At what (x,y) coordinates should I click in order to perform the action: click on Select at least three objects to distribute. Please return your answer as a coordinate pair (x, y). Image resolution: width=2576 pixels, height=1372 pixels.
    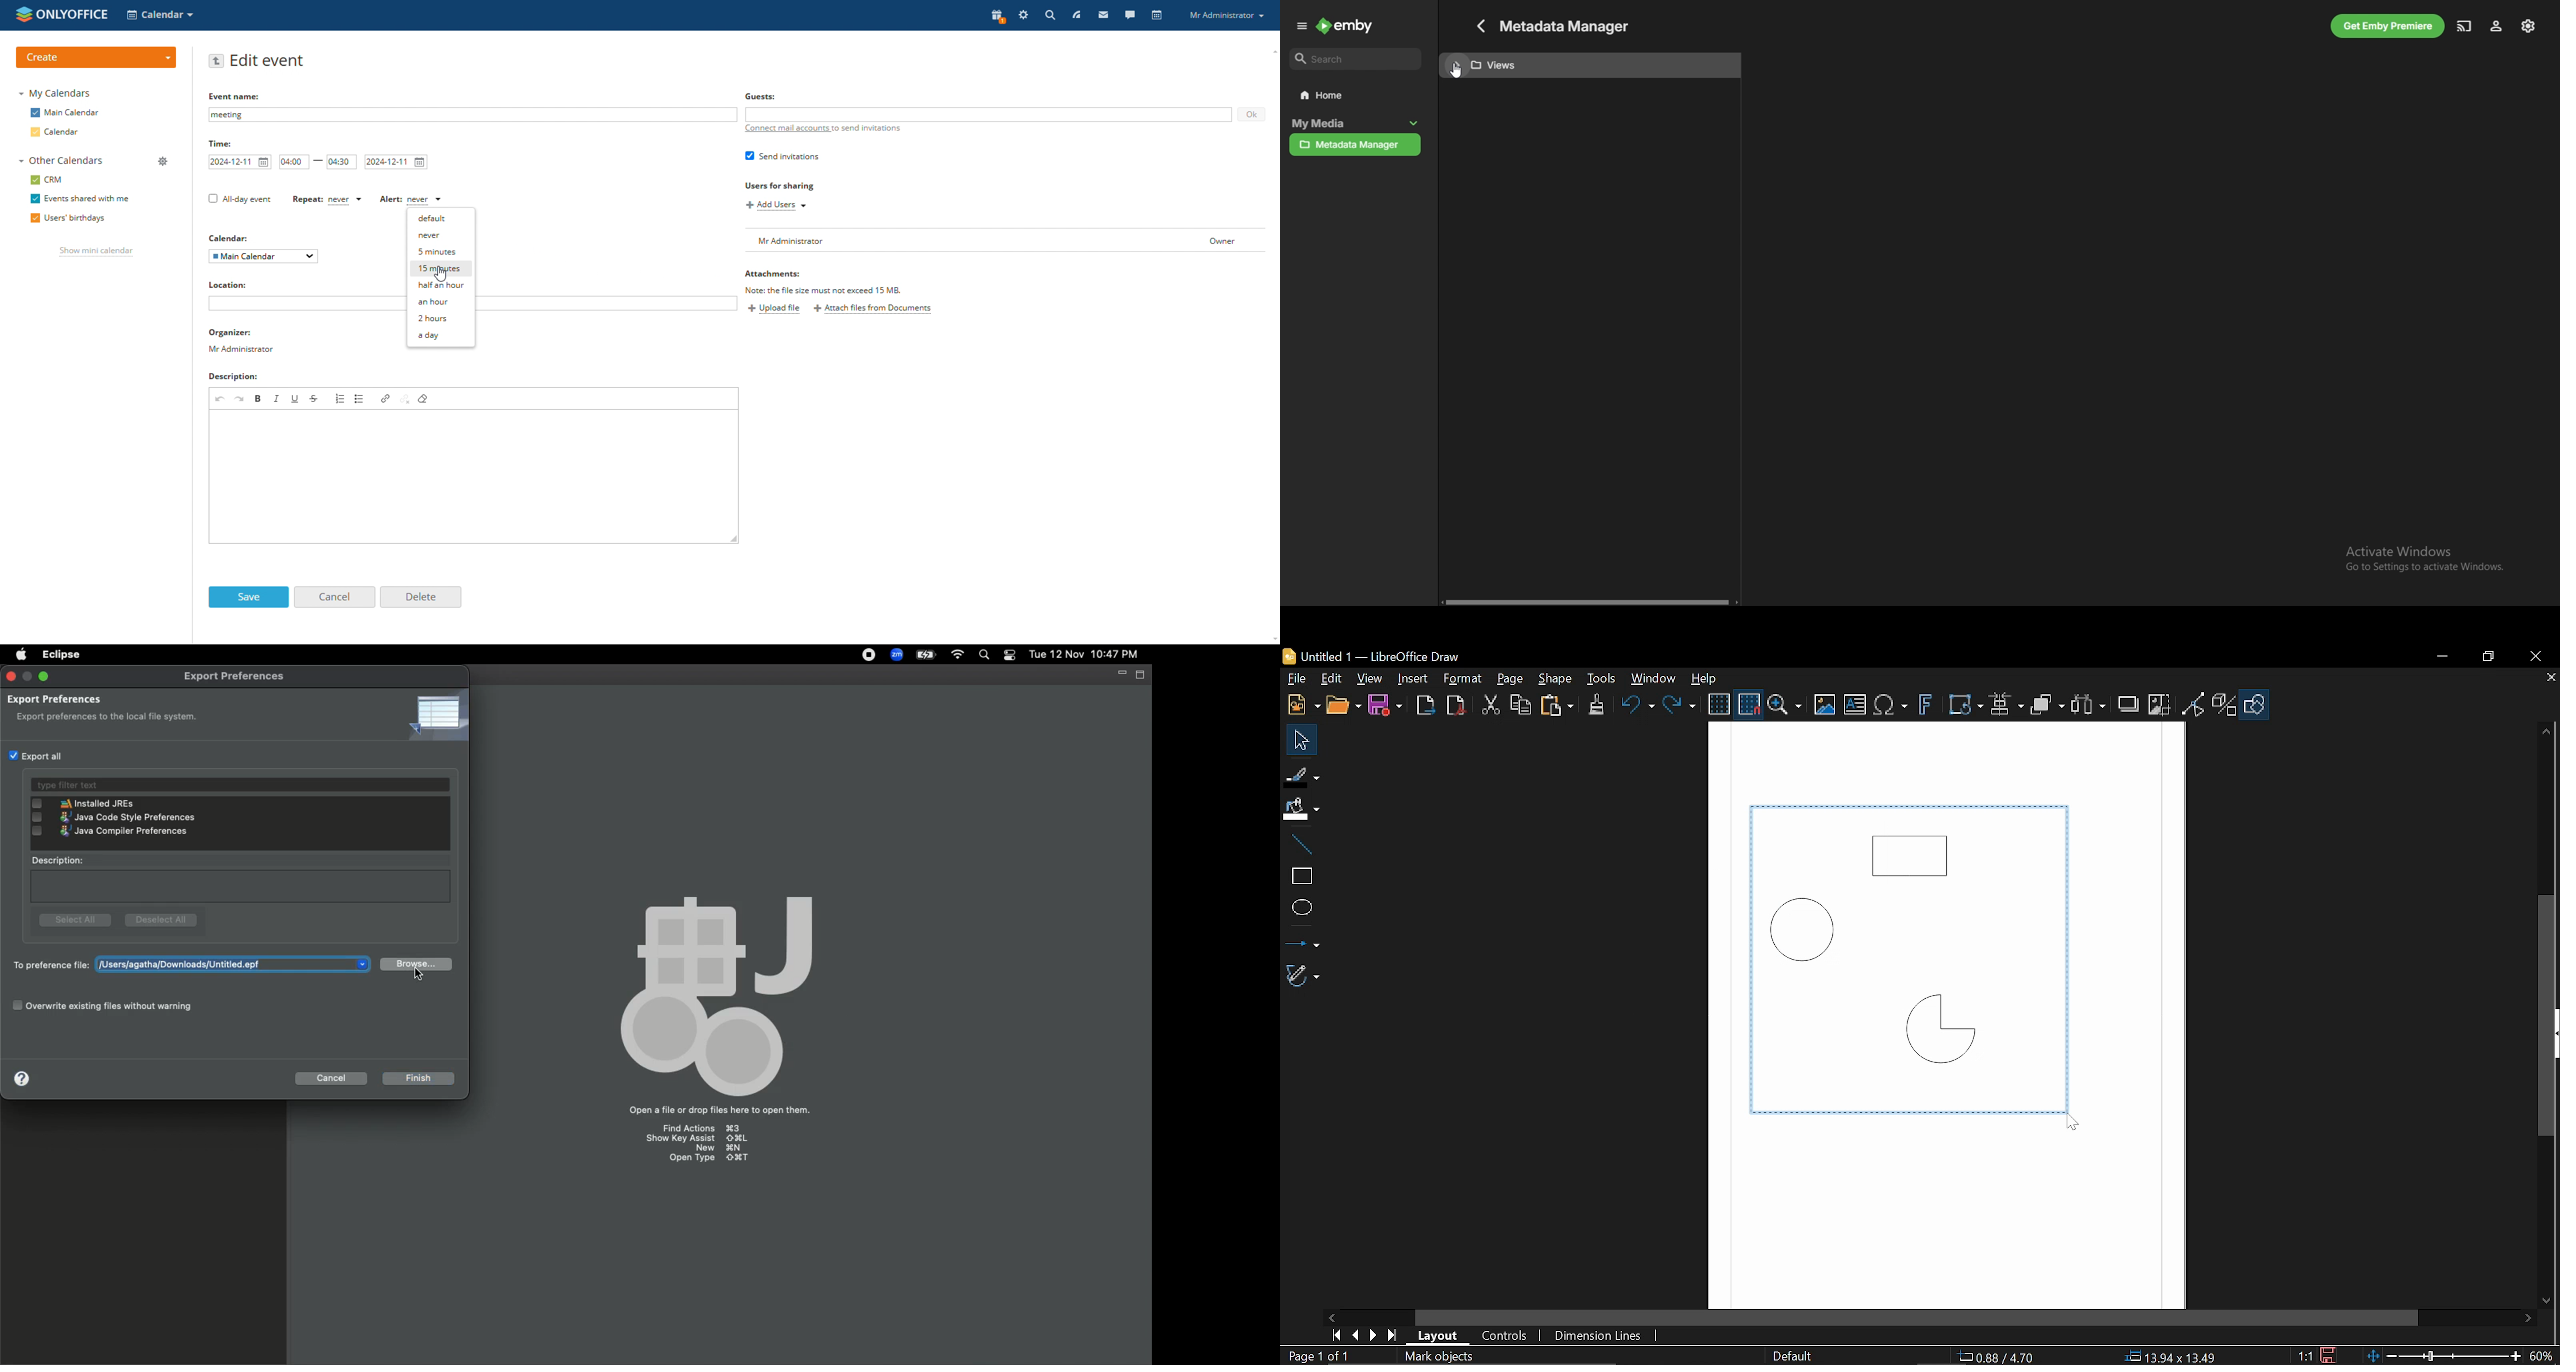
    Looking at the image, I should click on (2090, 706).